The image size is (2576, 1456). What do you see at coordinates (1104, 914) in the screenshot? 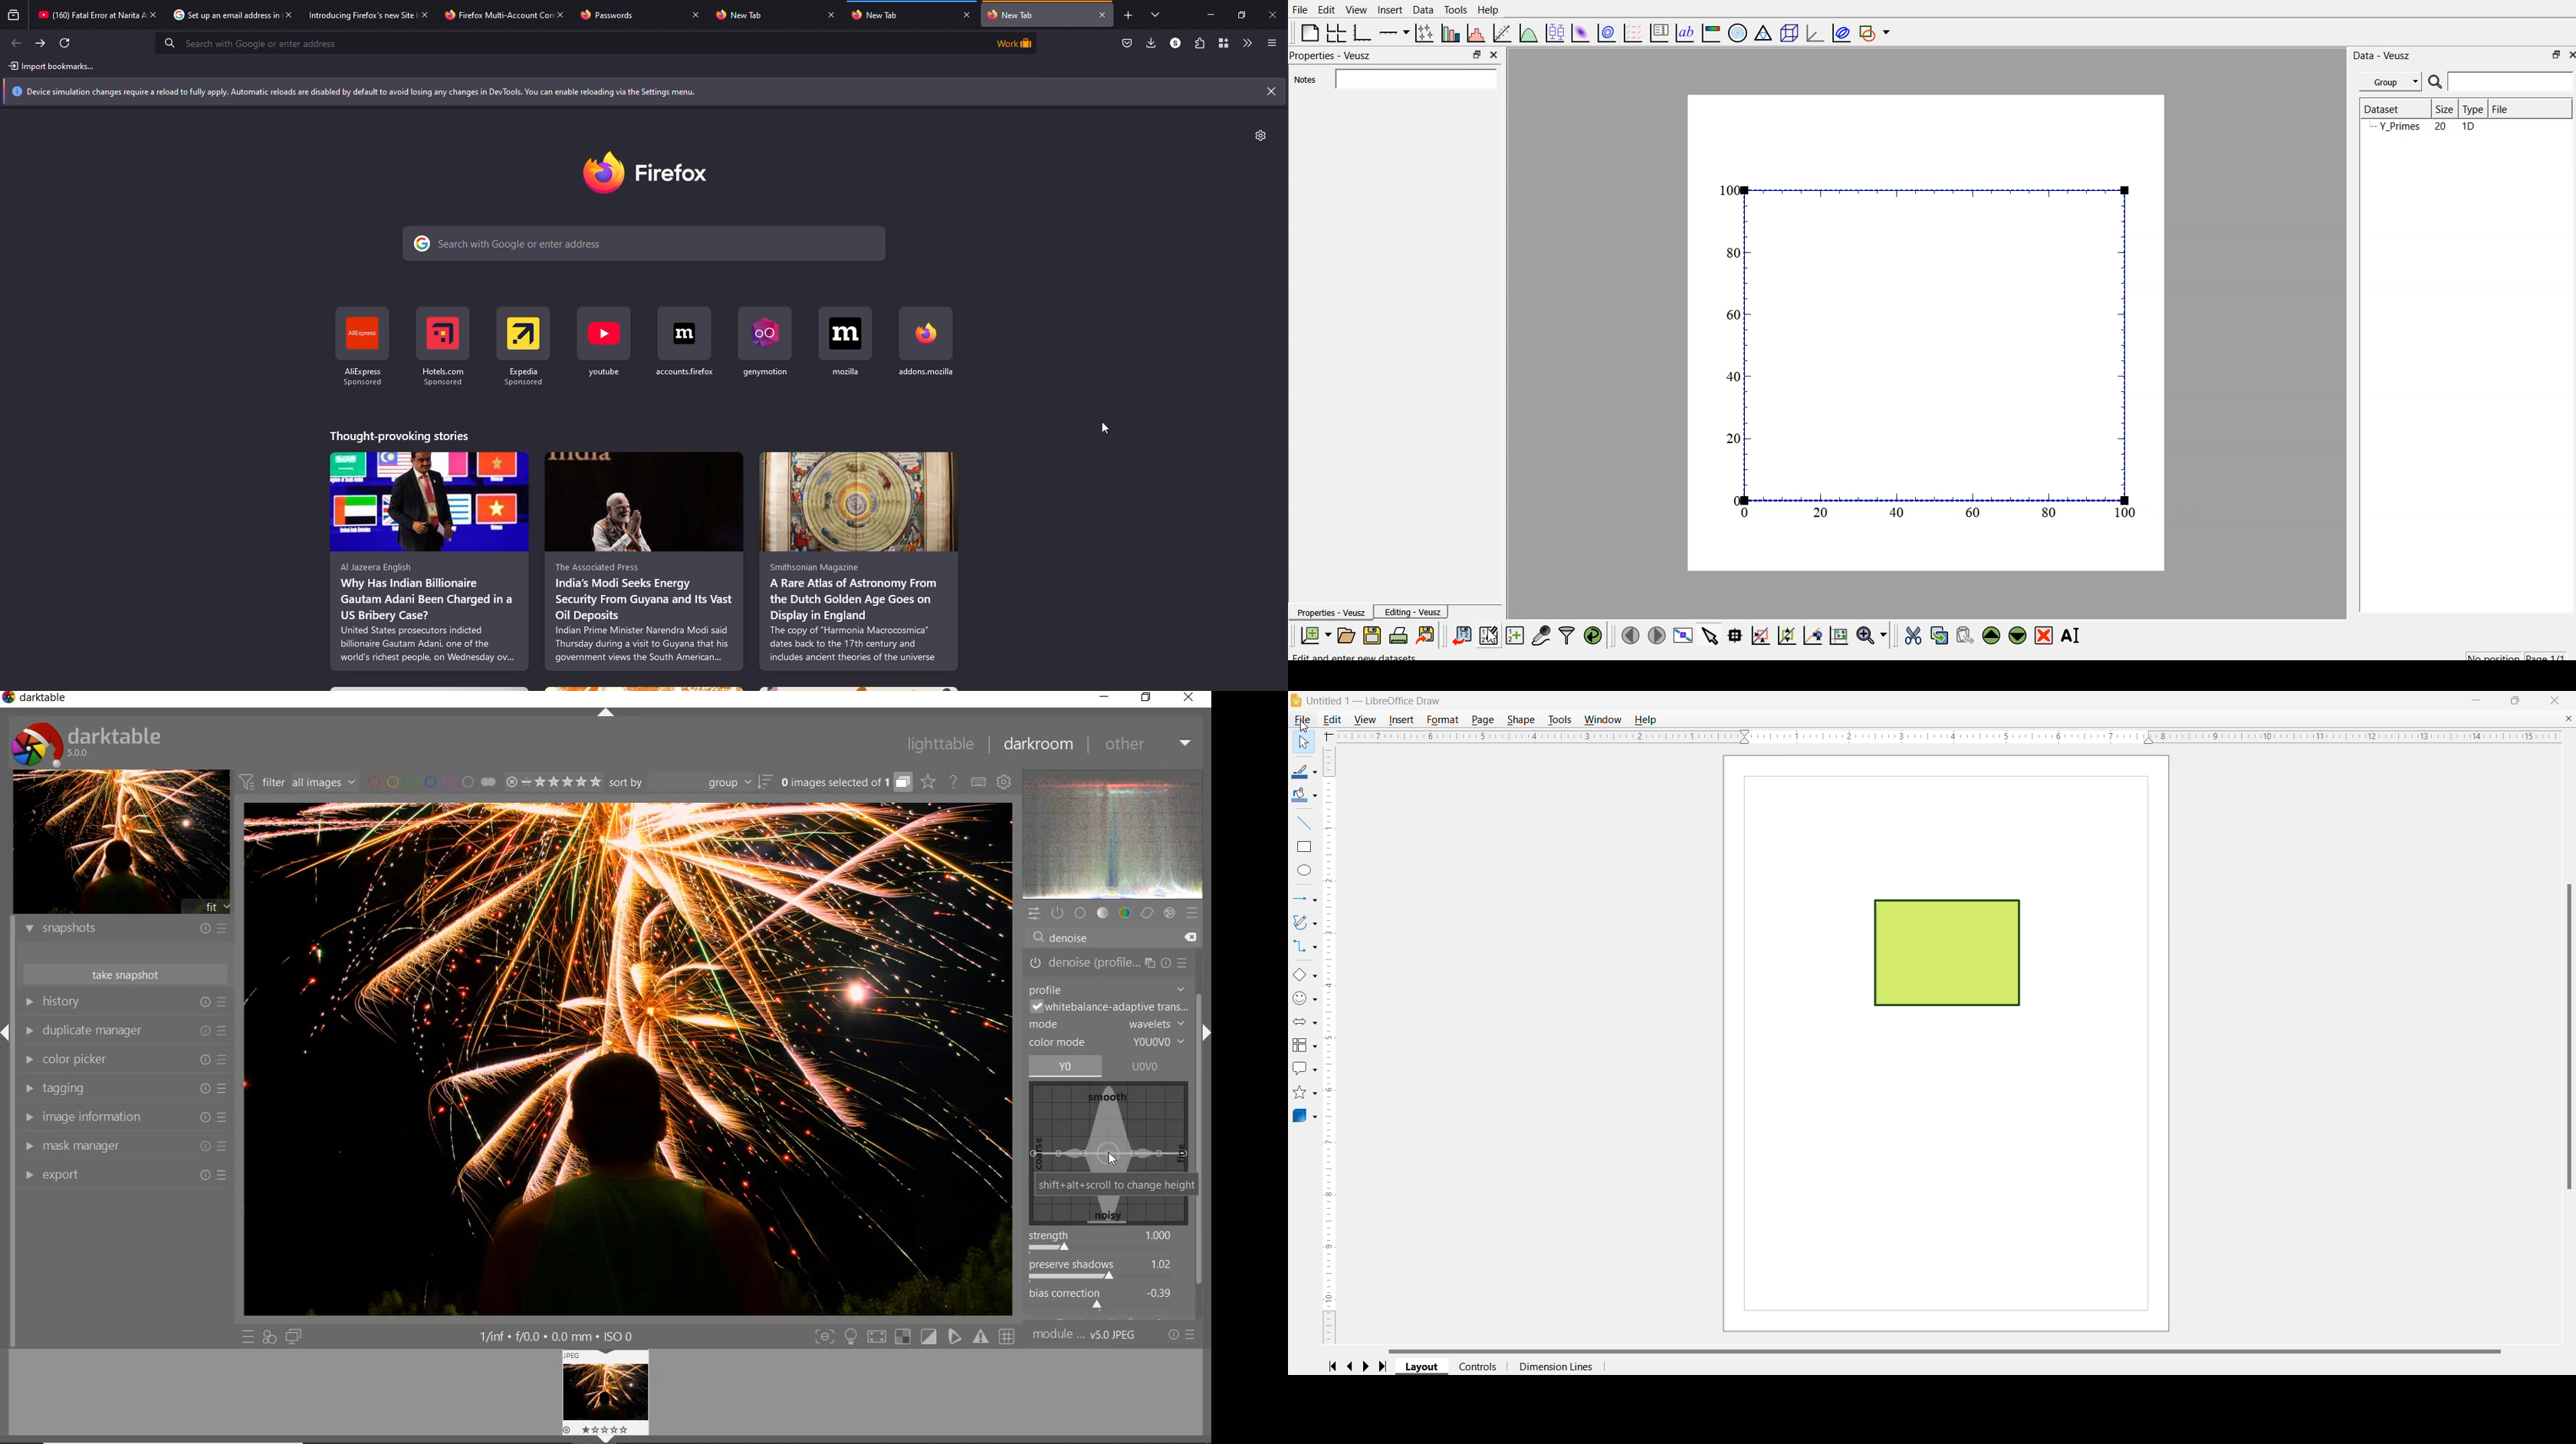
I see `tone` at bounding box center [1104, 914].